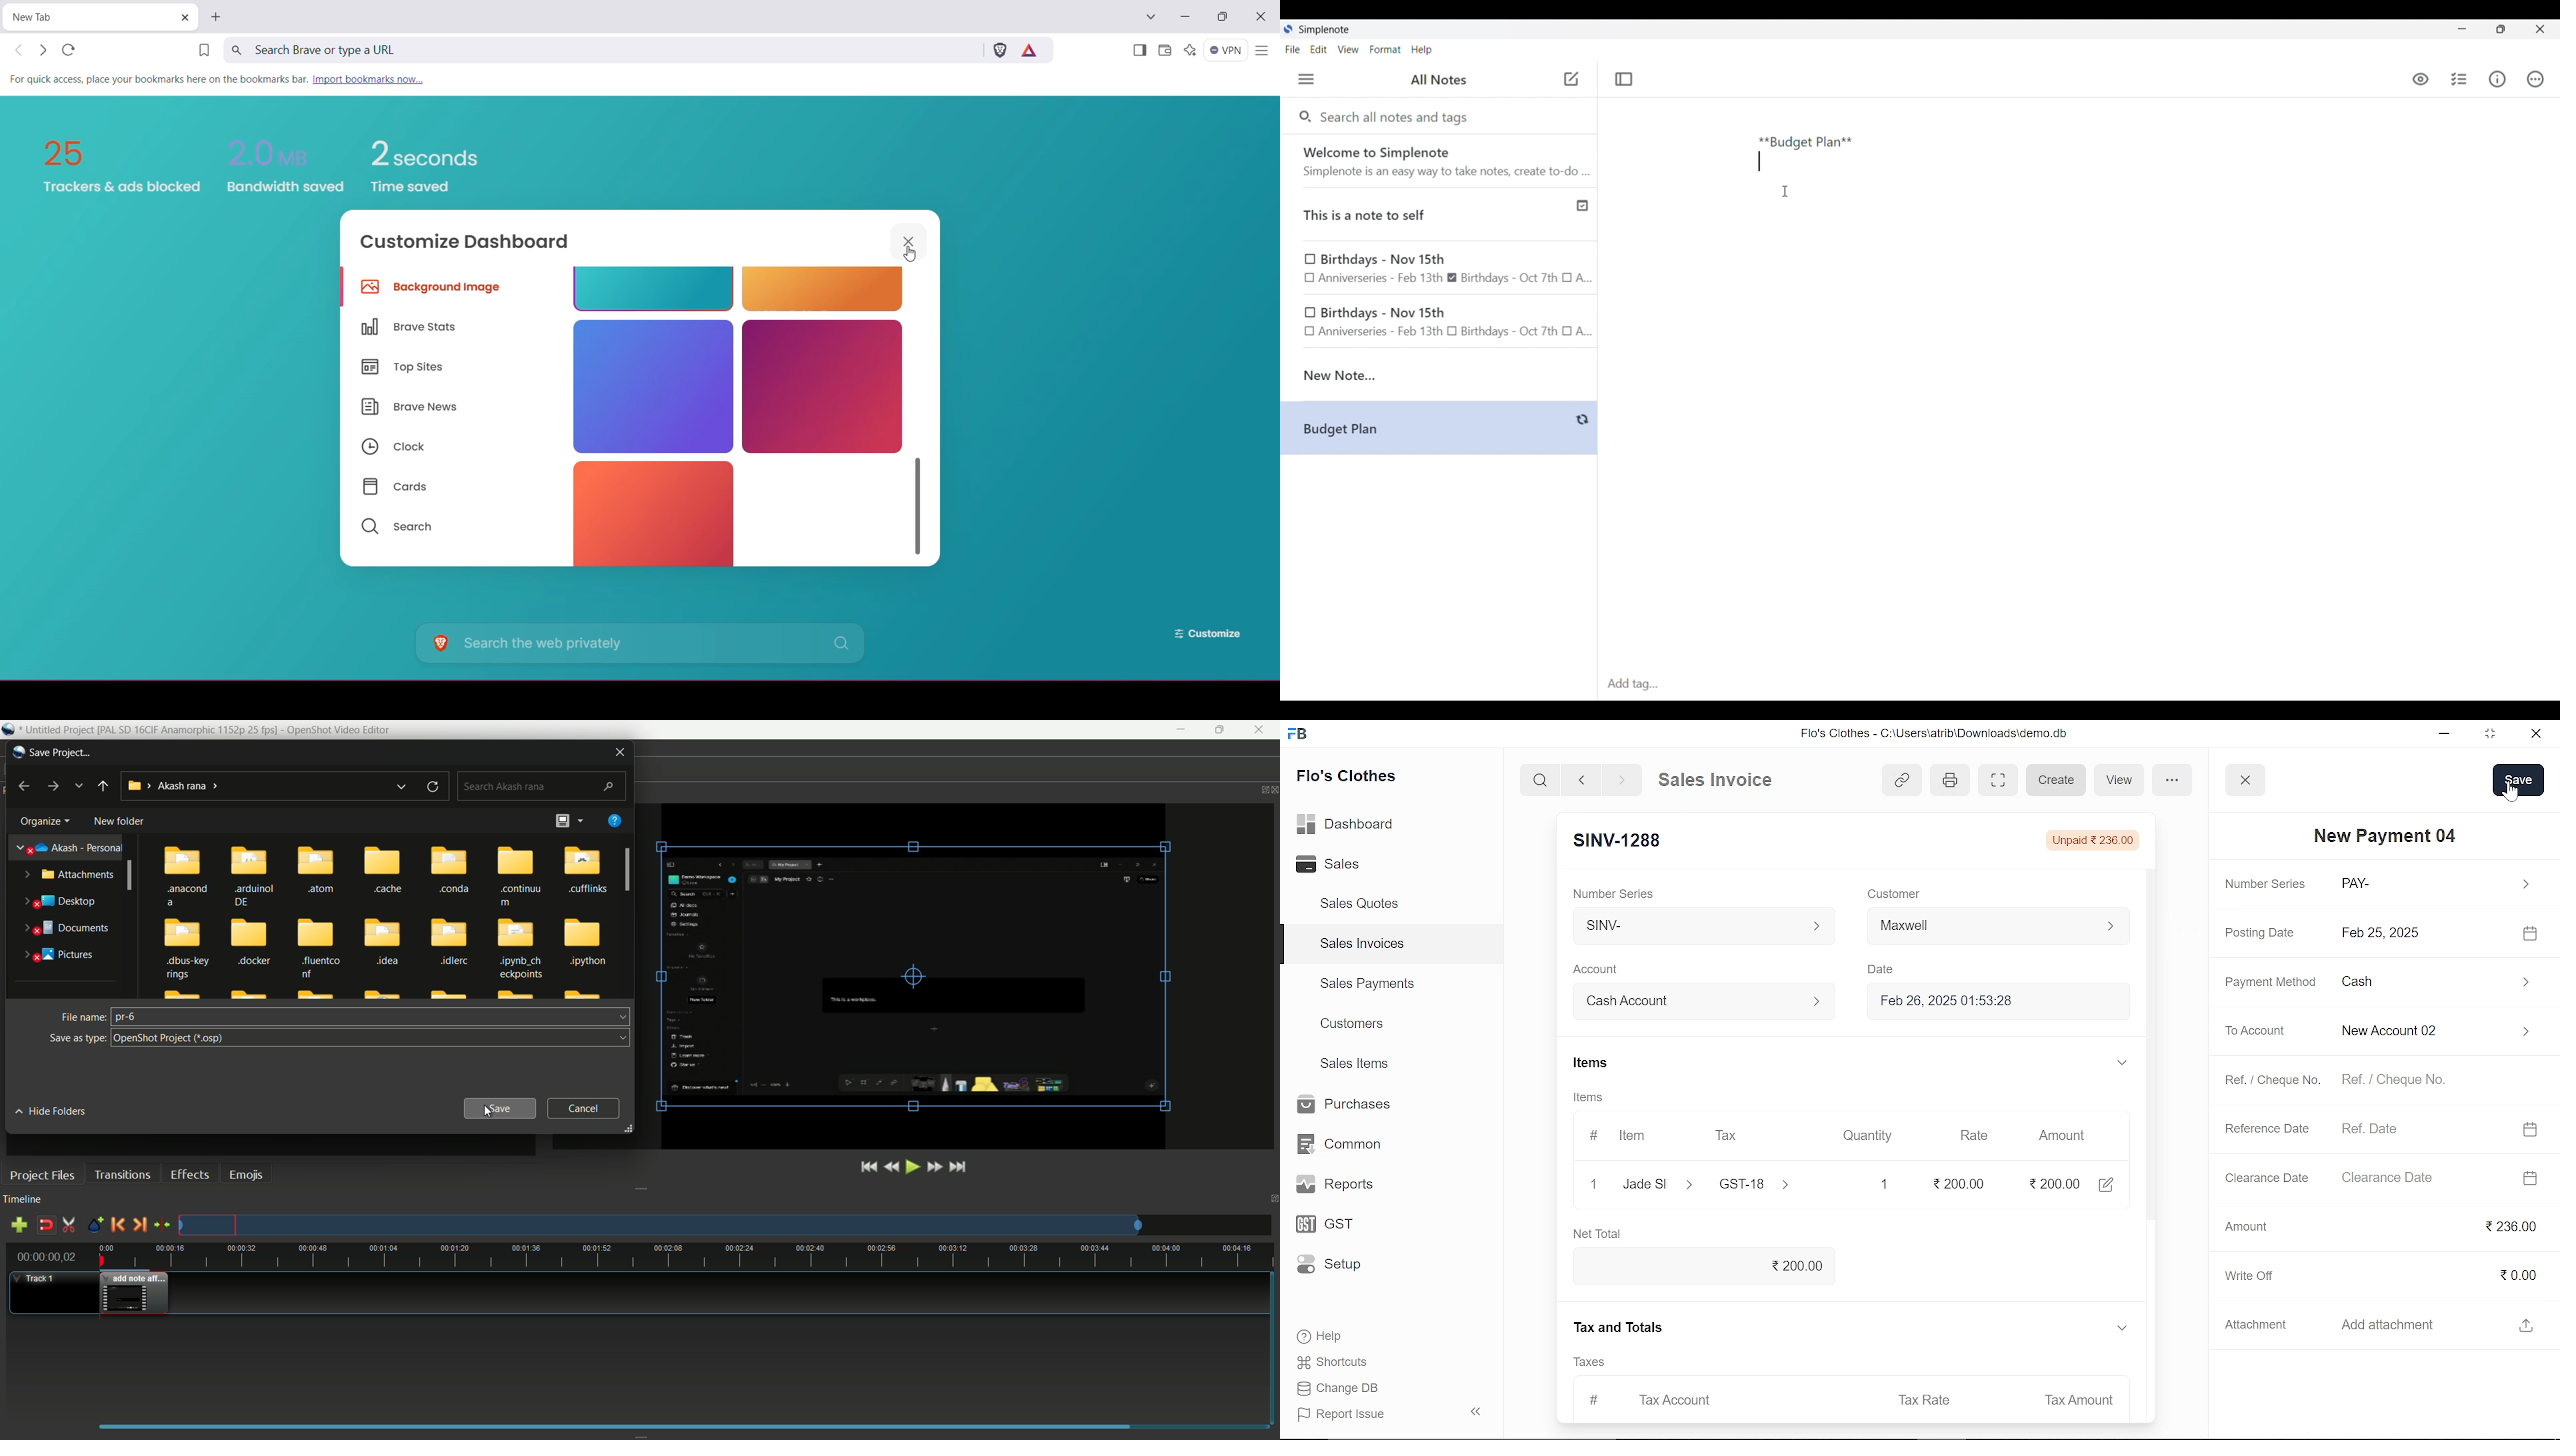  What do you see at coordinates (2076, 1397) in the screenshot?
I see `Tax Amount` at bounding box center [2076, 1397].